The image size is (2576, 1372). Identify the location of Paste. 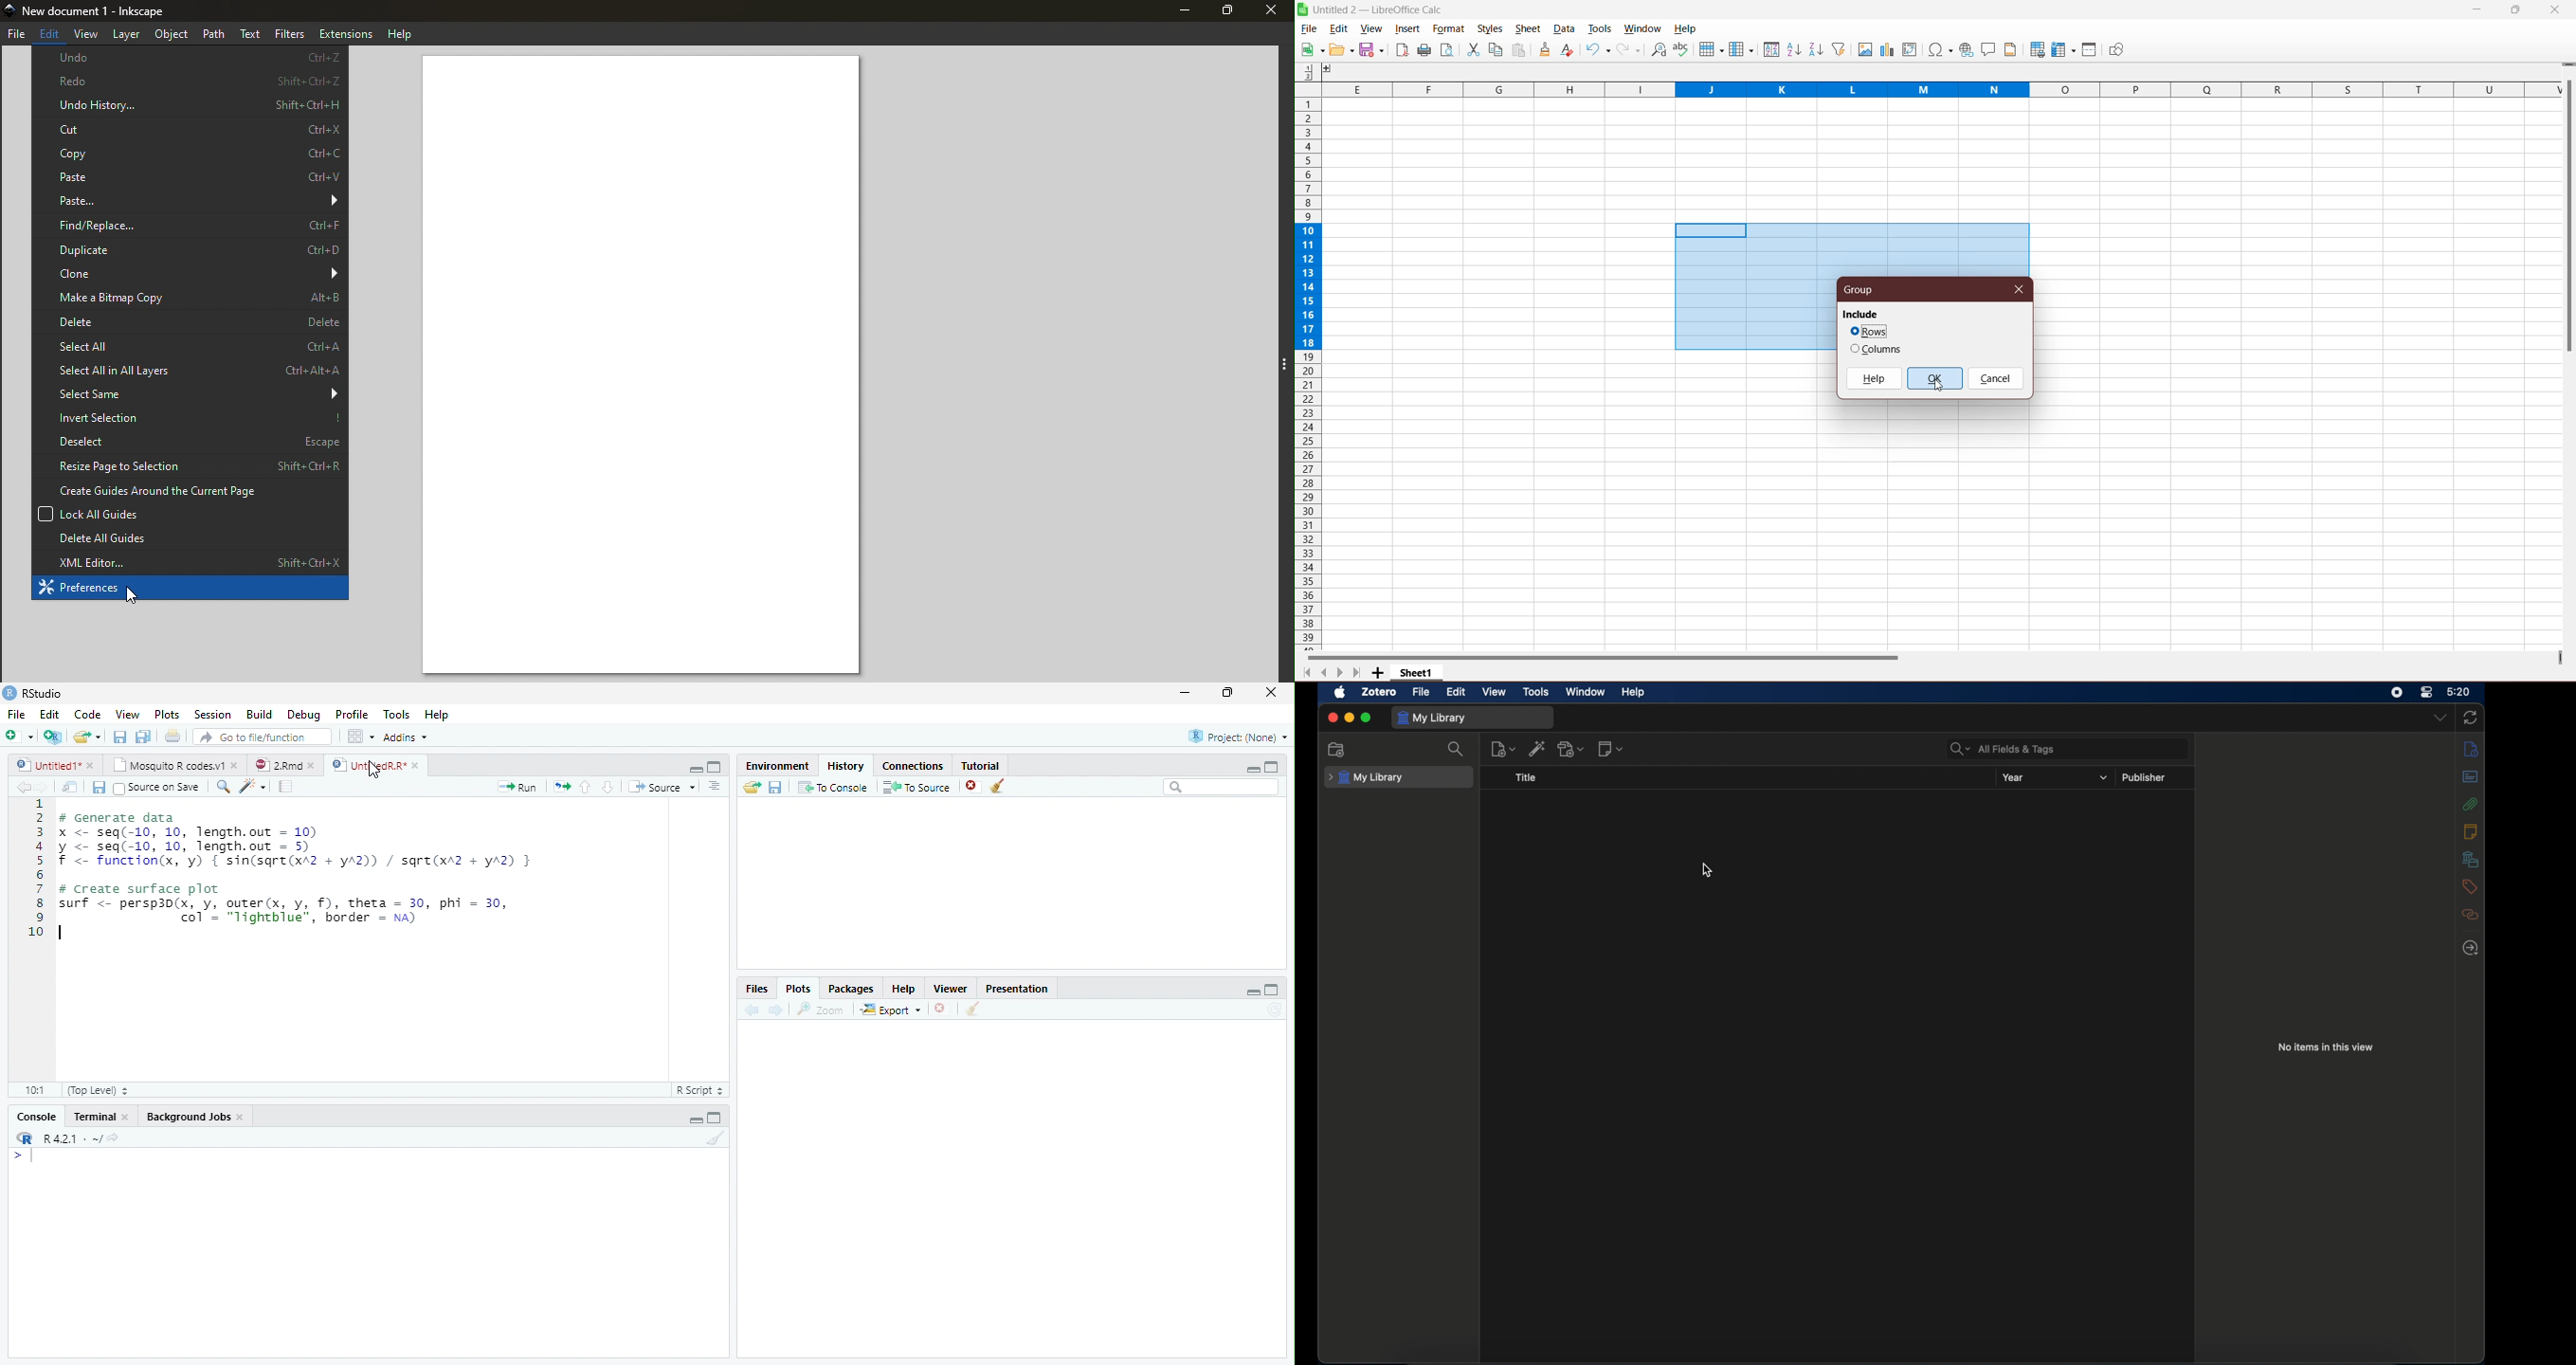
(190, 180).